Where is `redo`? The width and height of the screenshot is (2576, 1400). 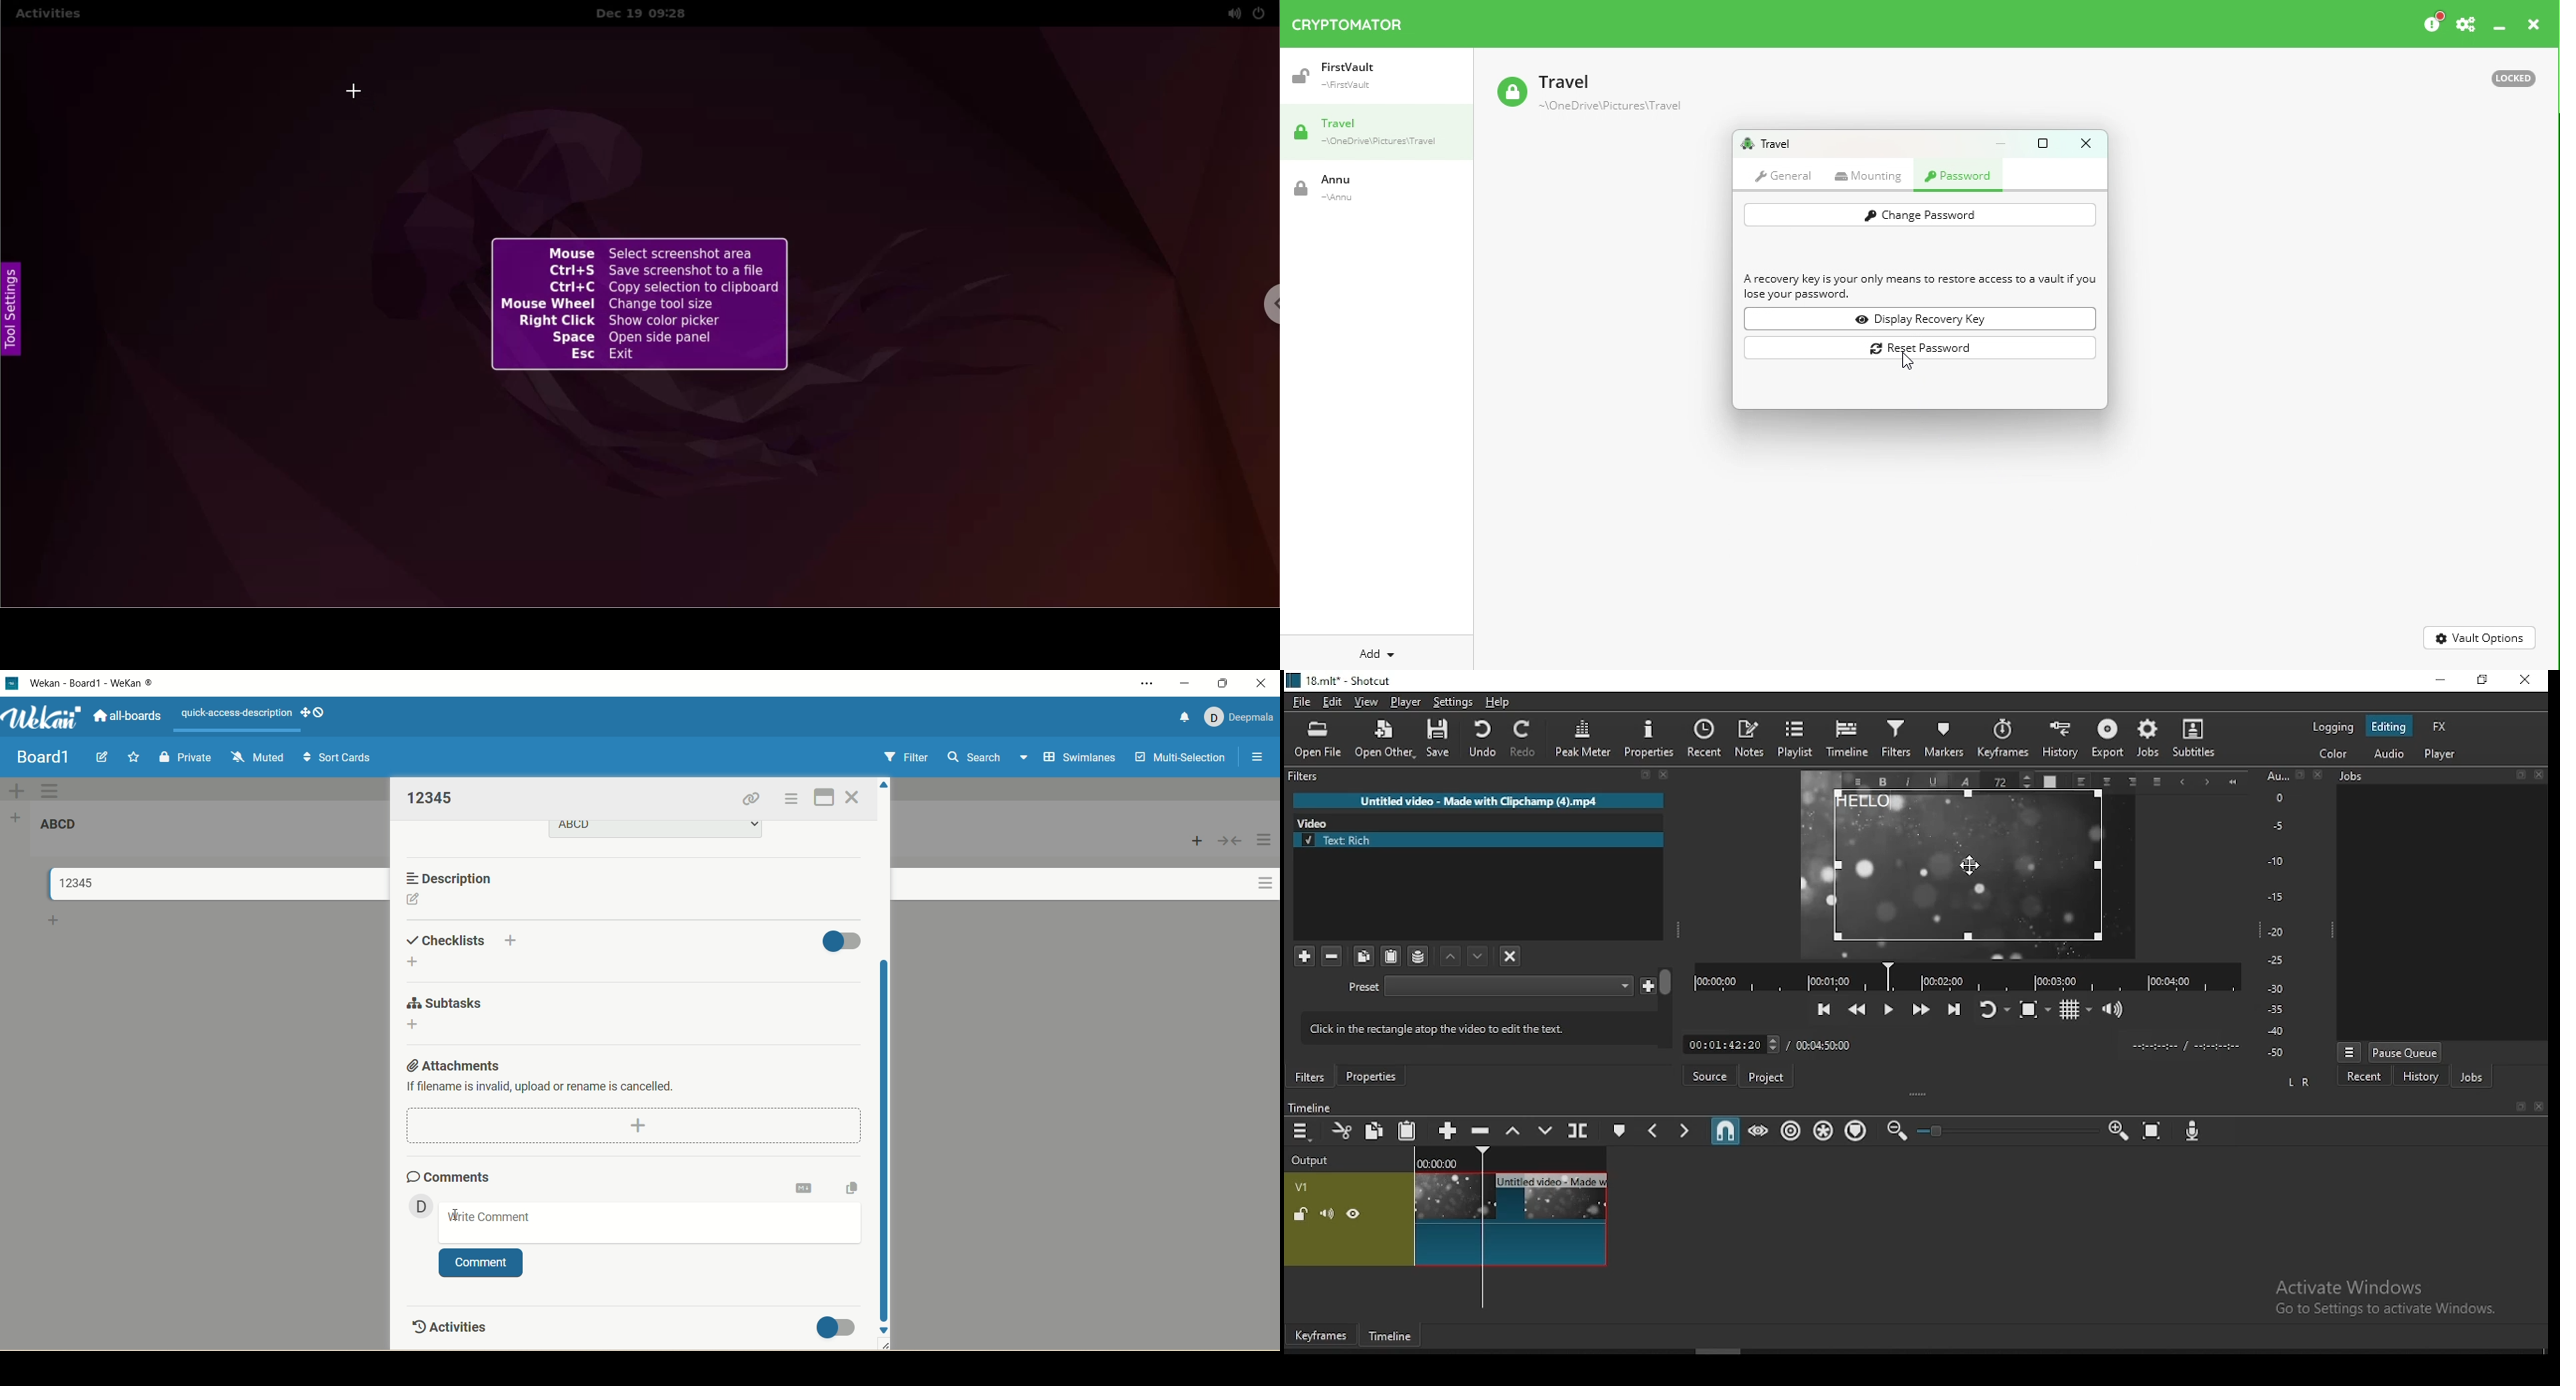 redo is located at coordinates (1525, 739).